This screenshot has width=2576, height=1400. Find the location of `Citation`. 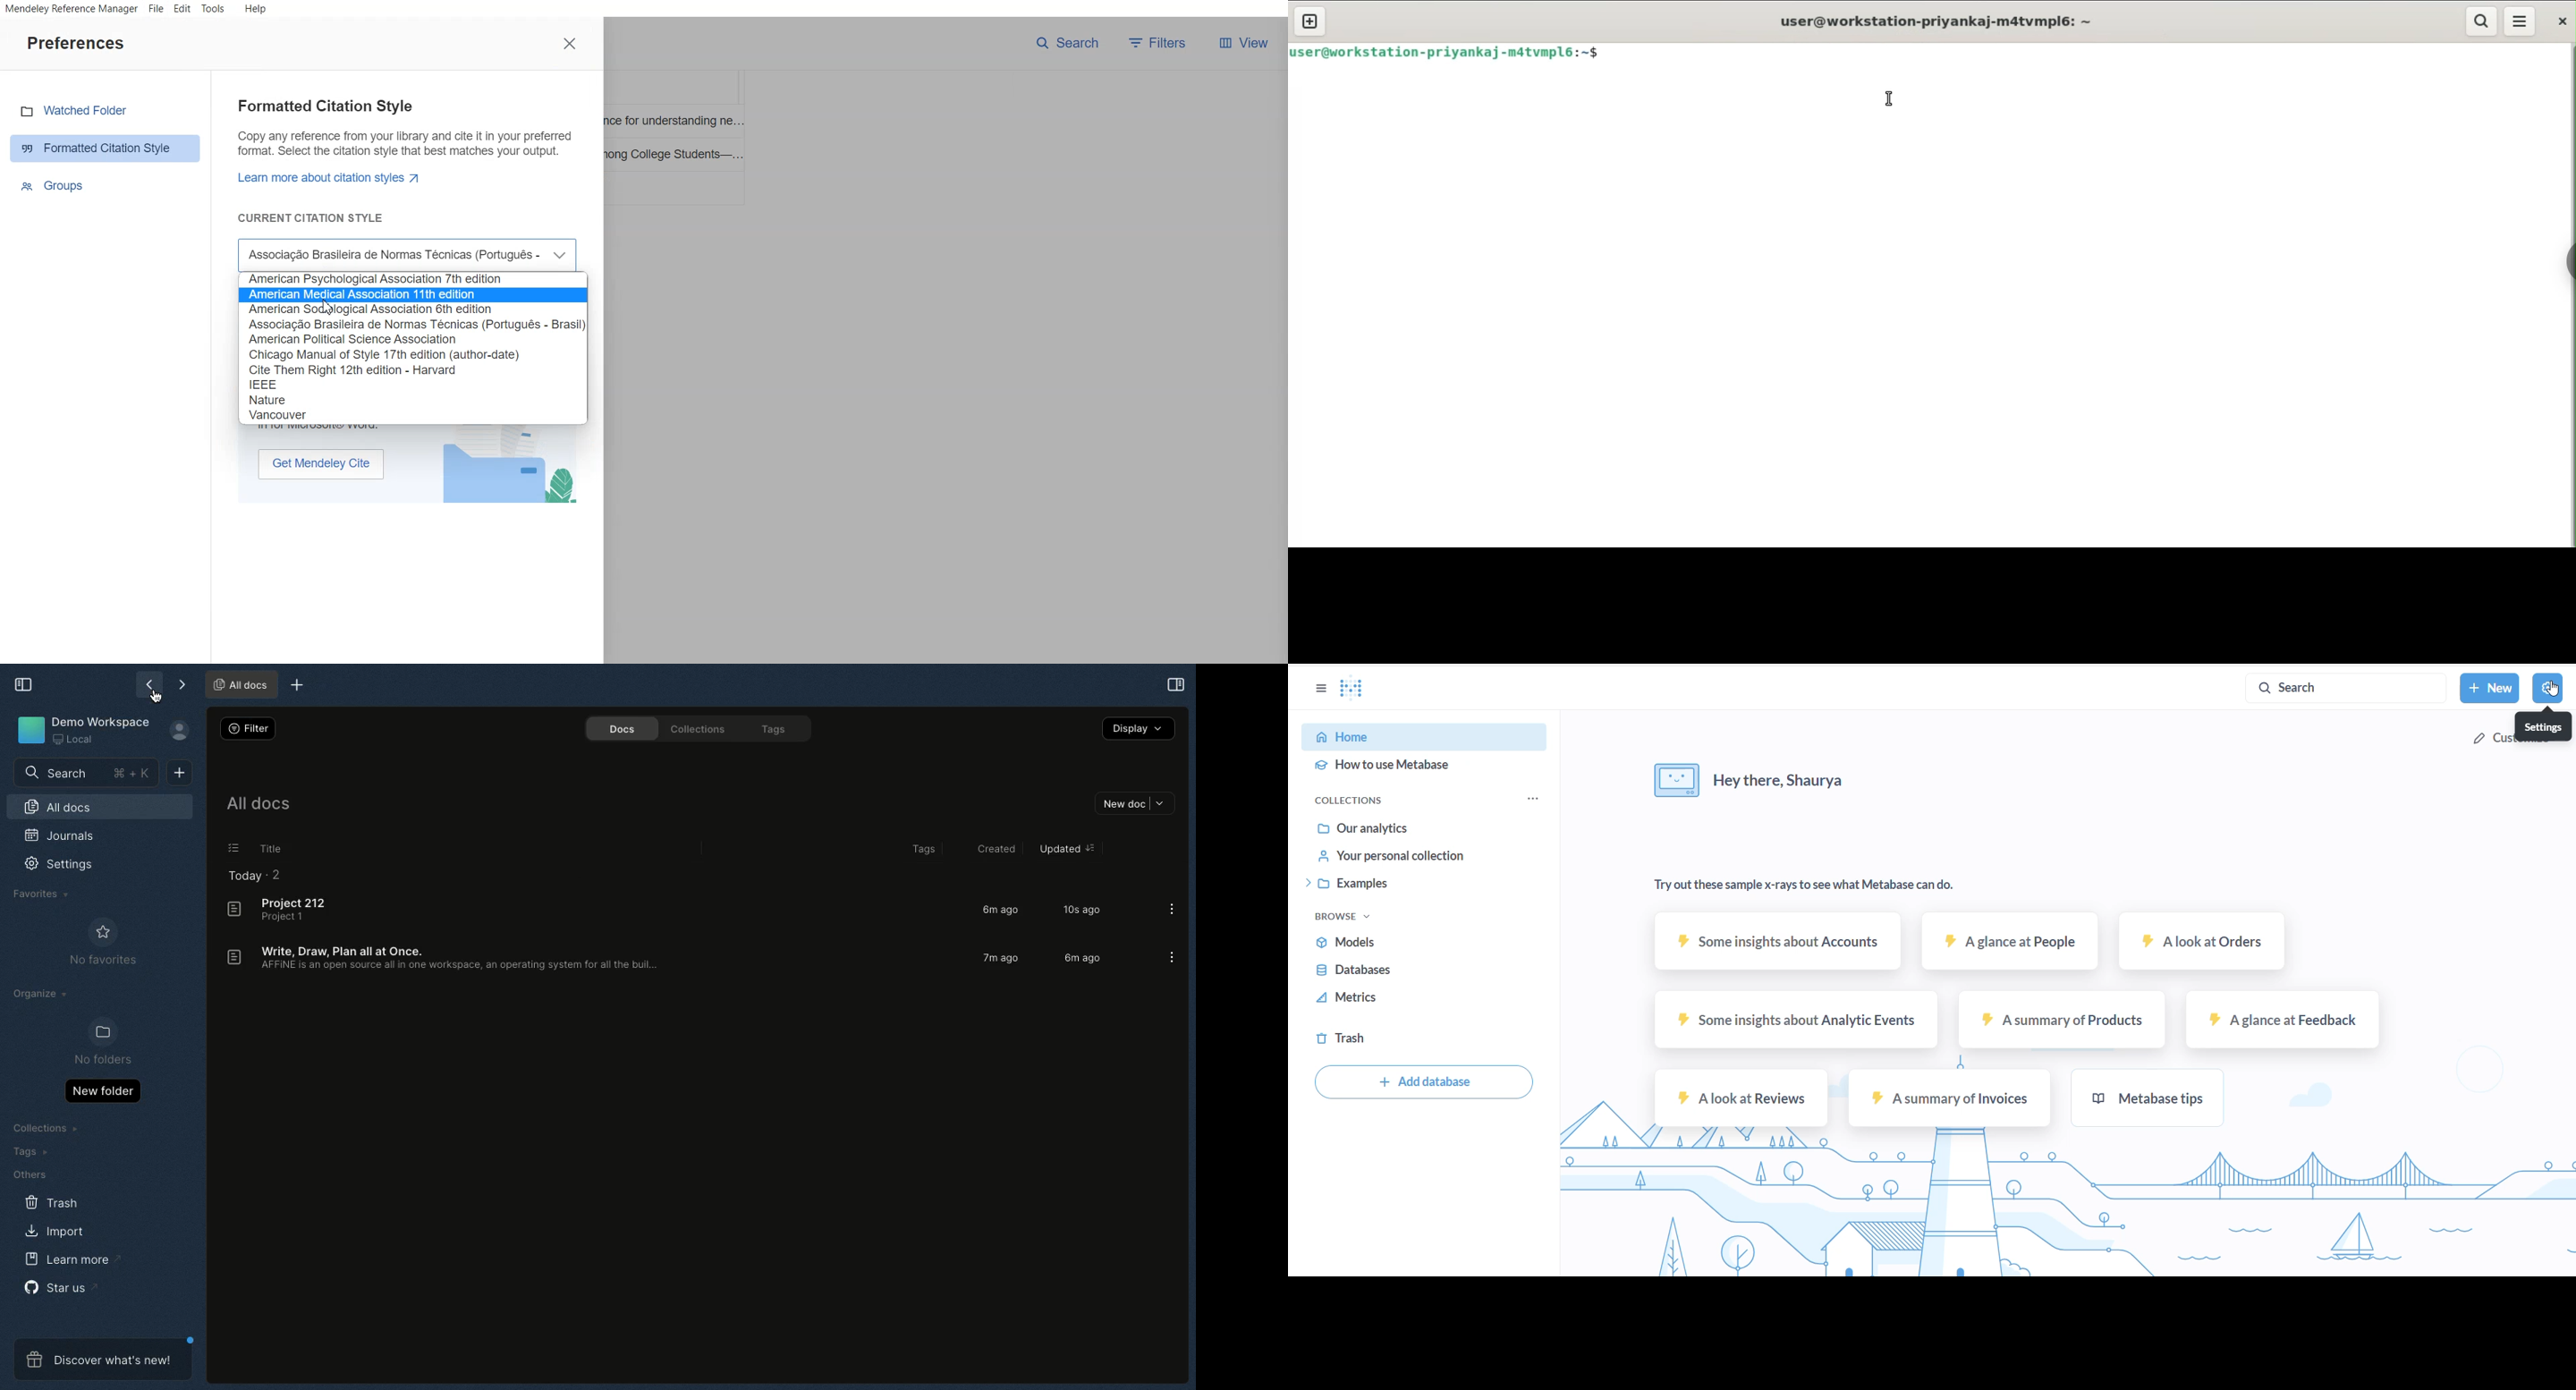

Citation is located at coordinates (415, 278).